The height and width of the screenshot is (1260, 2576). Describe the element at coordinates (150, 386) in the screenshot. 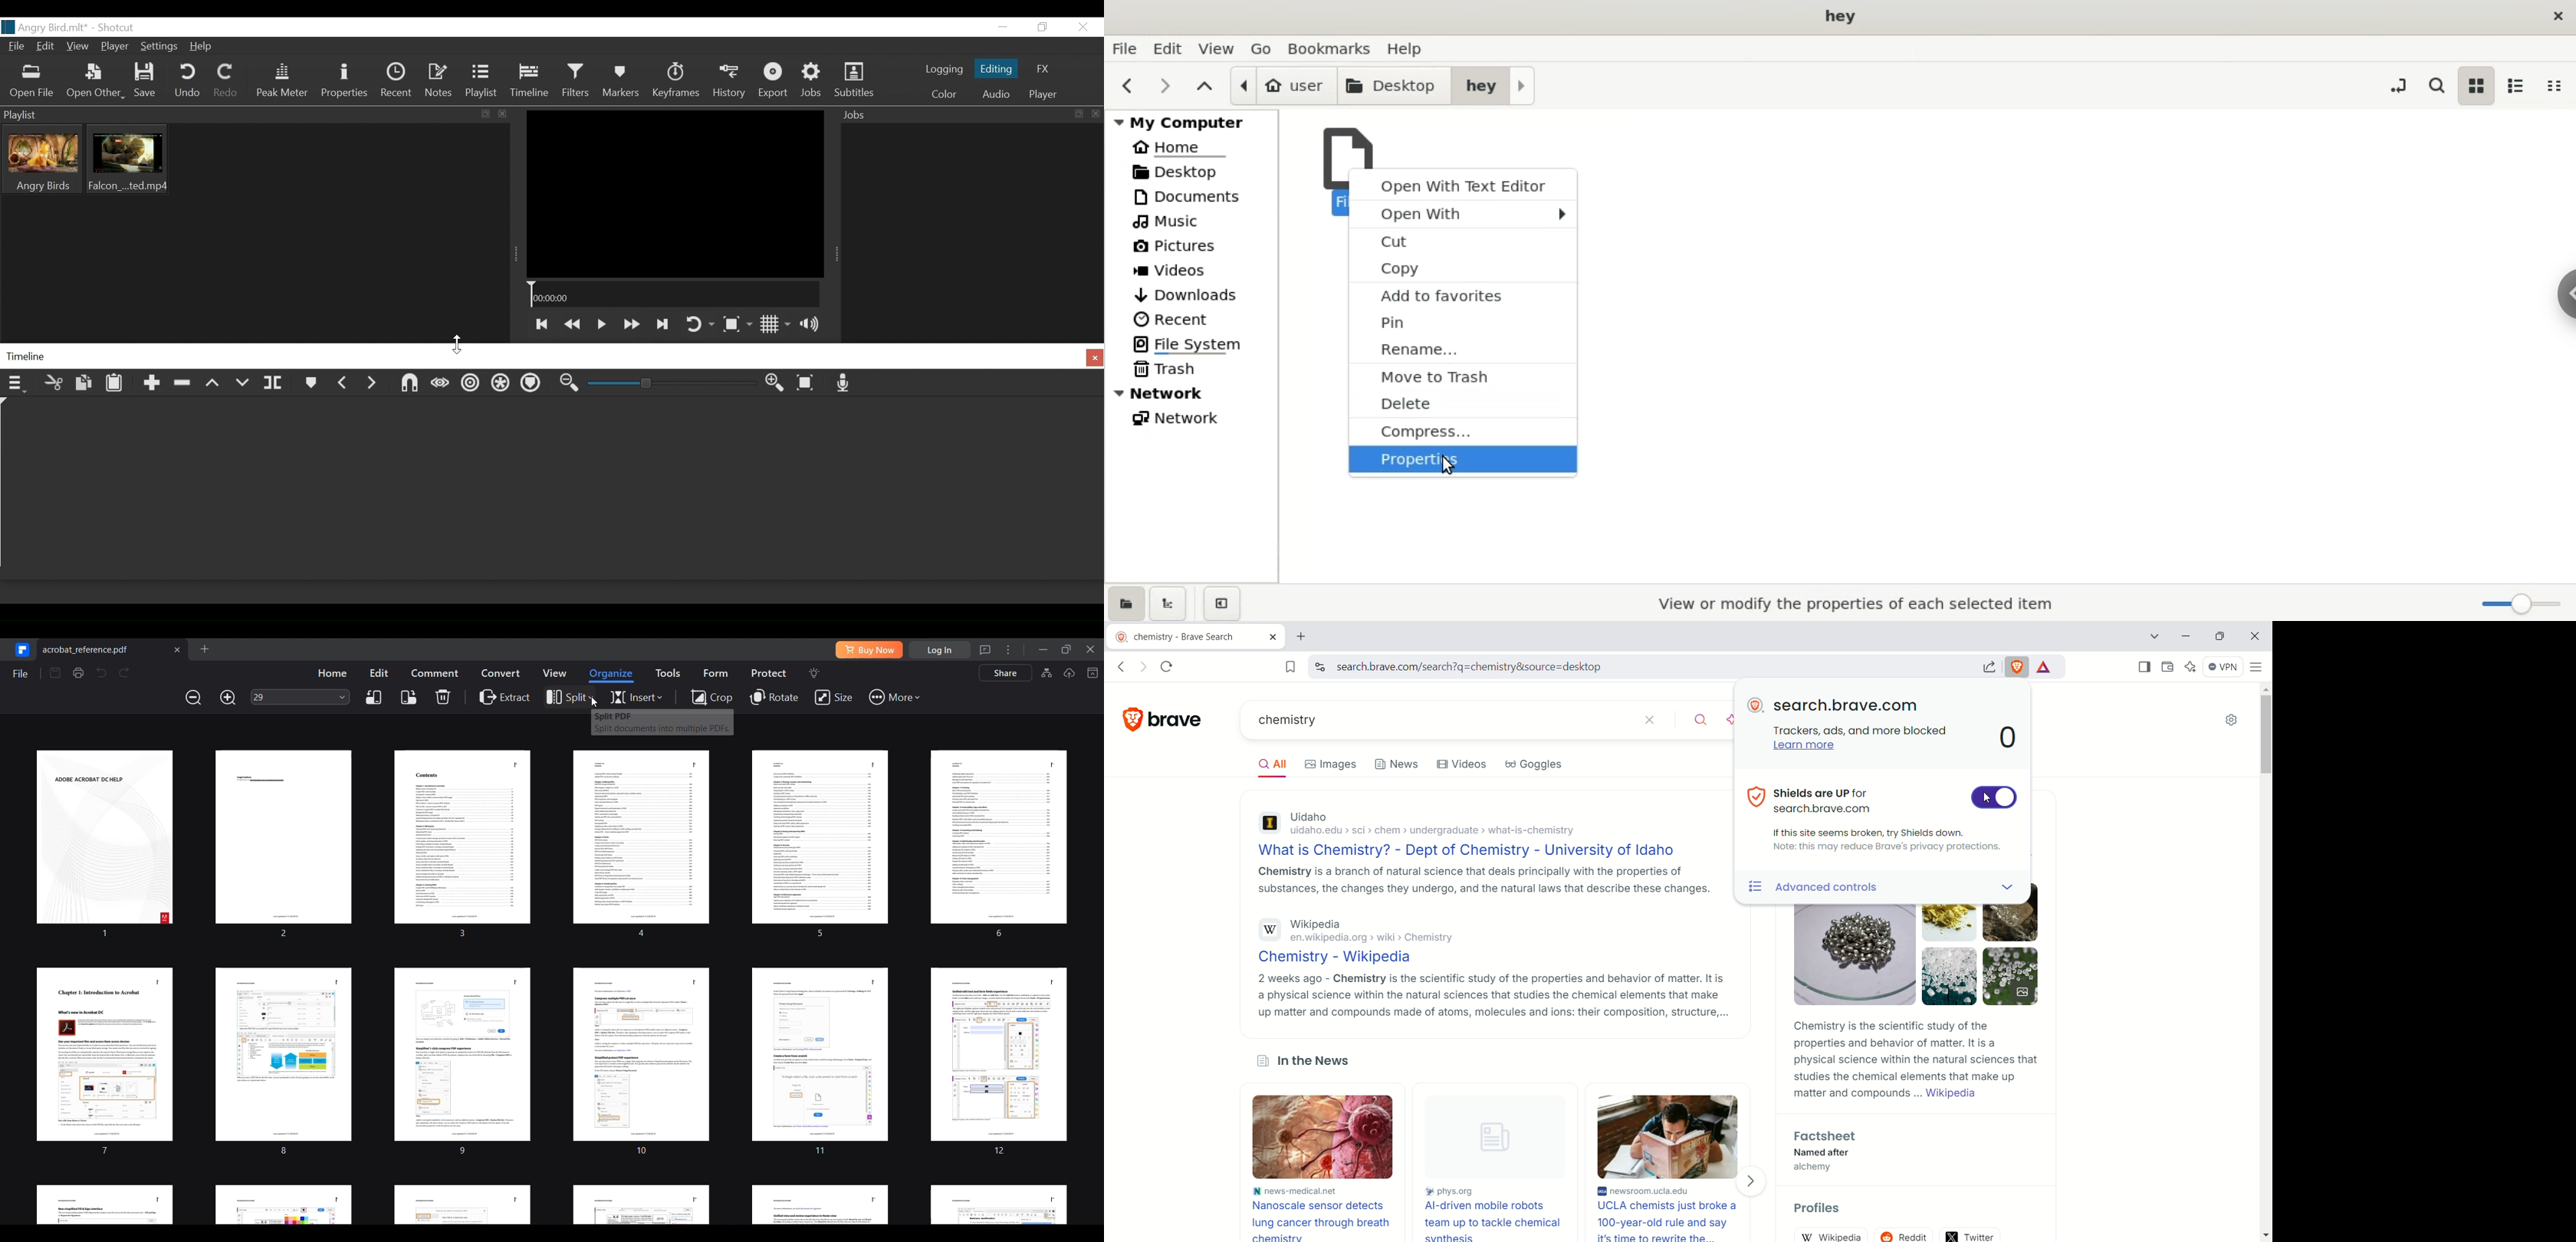

I see `Append` at that location.